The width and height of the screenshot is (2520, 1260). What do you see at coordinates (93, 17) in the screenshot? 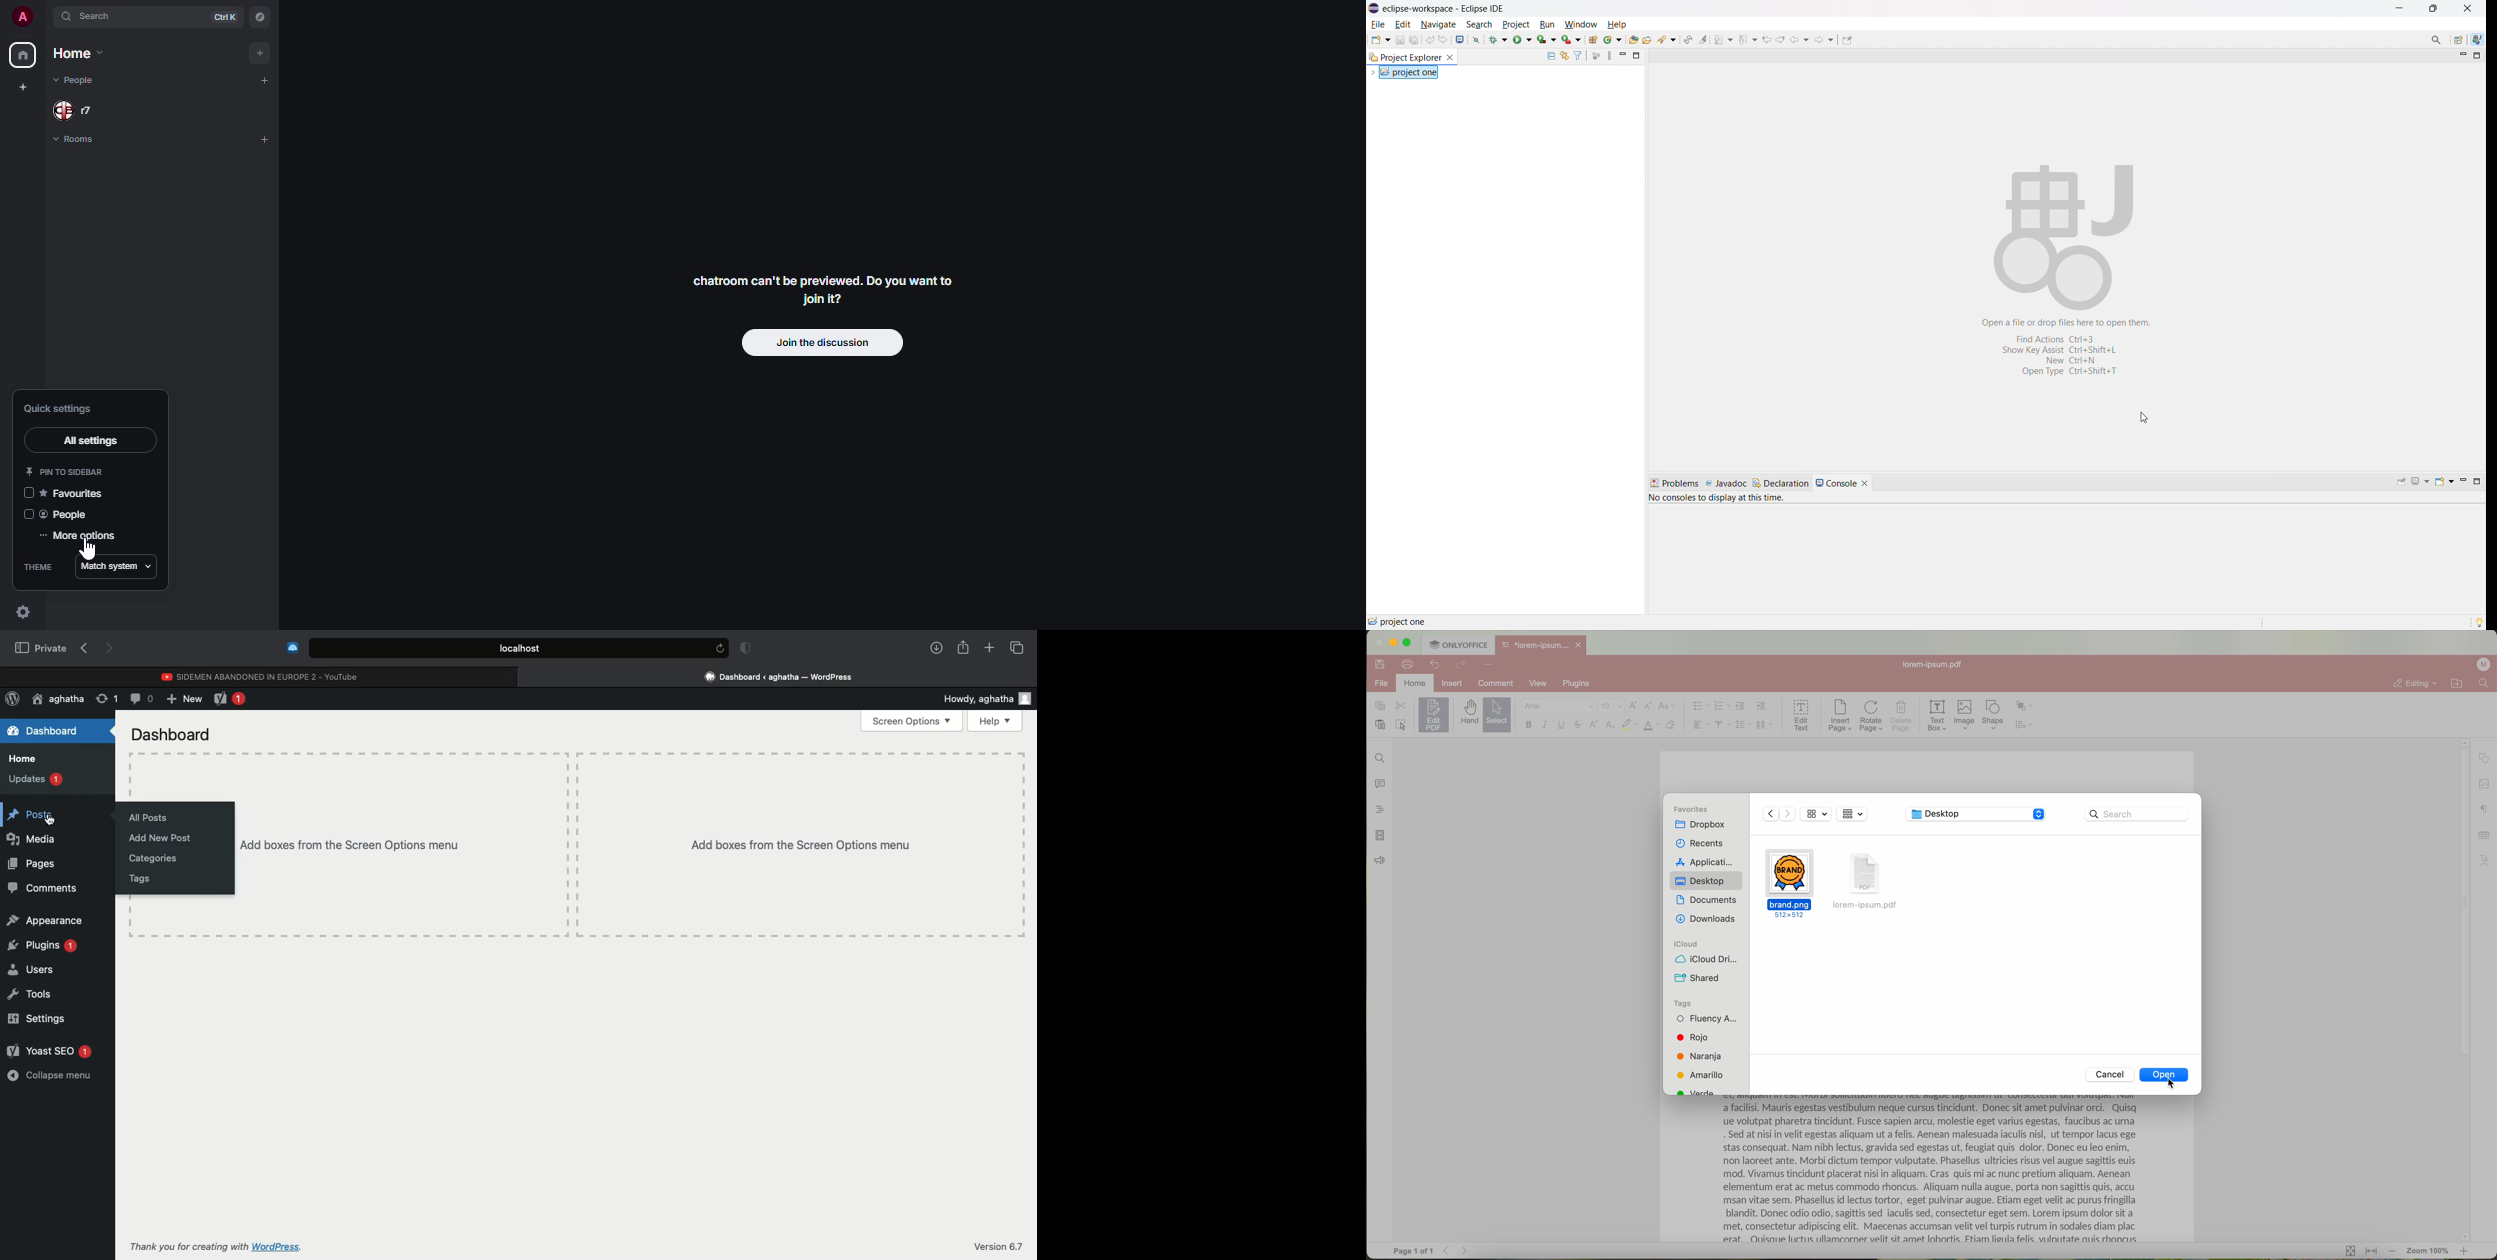
I see `search` at bounding box center [93, 17].